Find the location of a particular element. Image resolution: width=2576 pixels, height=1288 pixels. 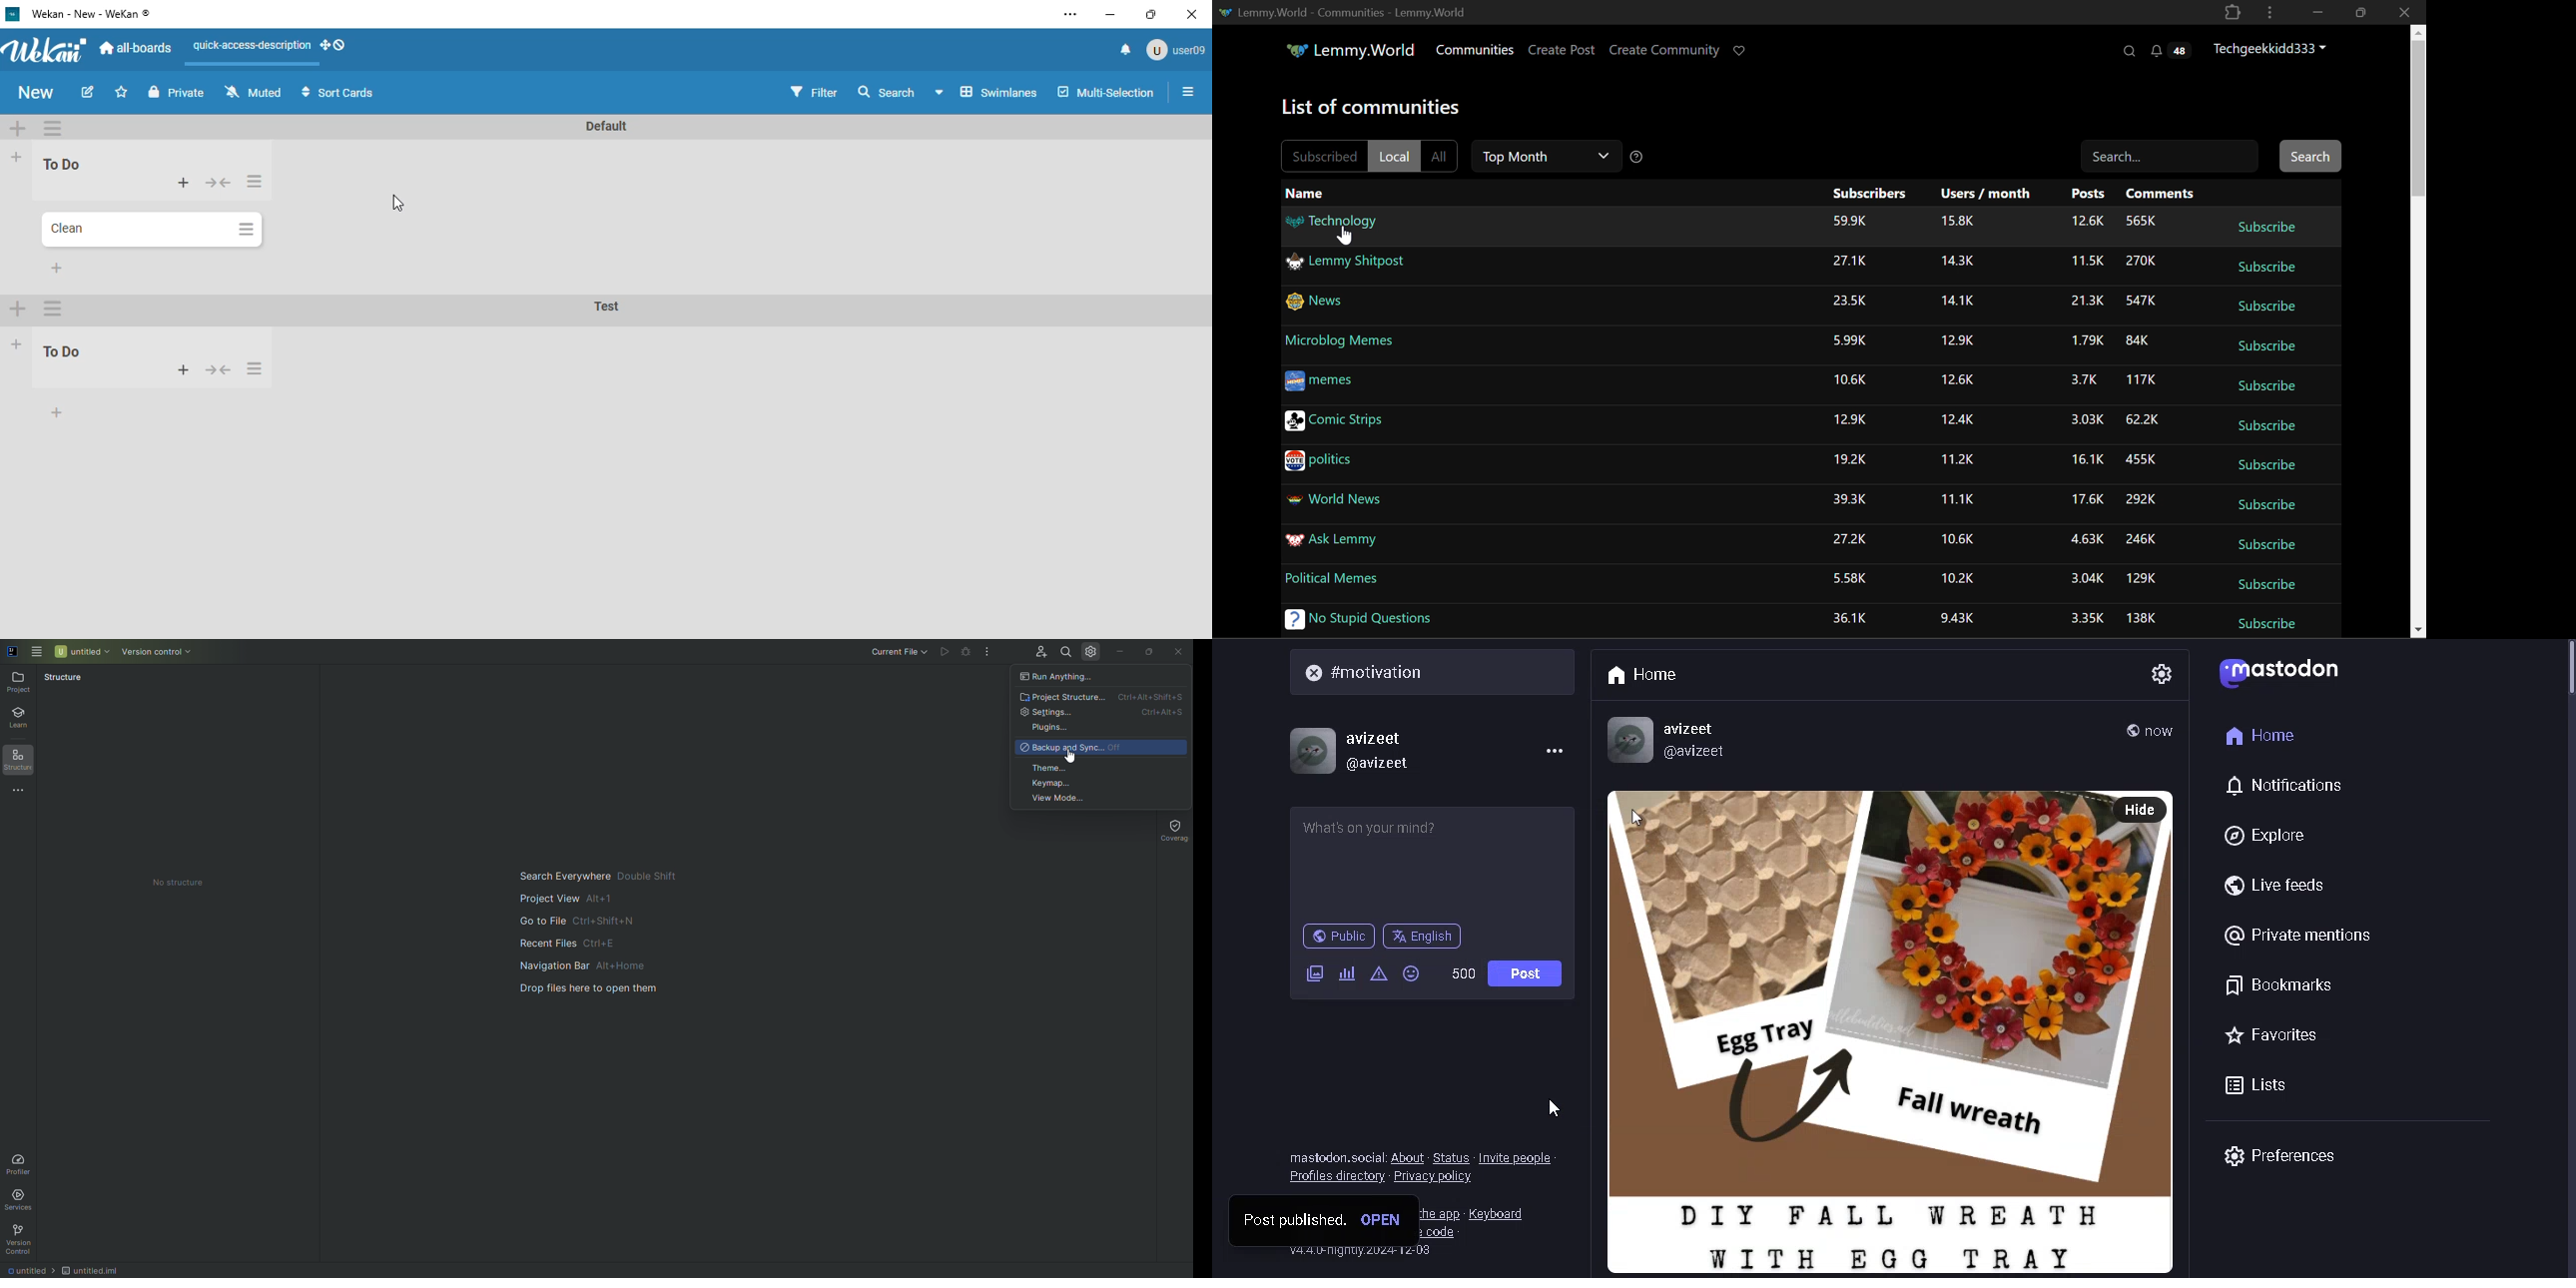

Amount  is located at coordinates (1956, 380).